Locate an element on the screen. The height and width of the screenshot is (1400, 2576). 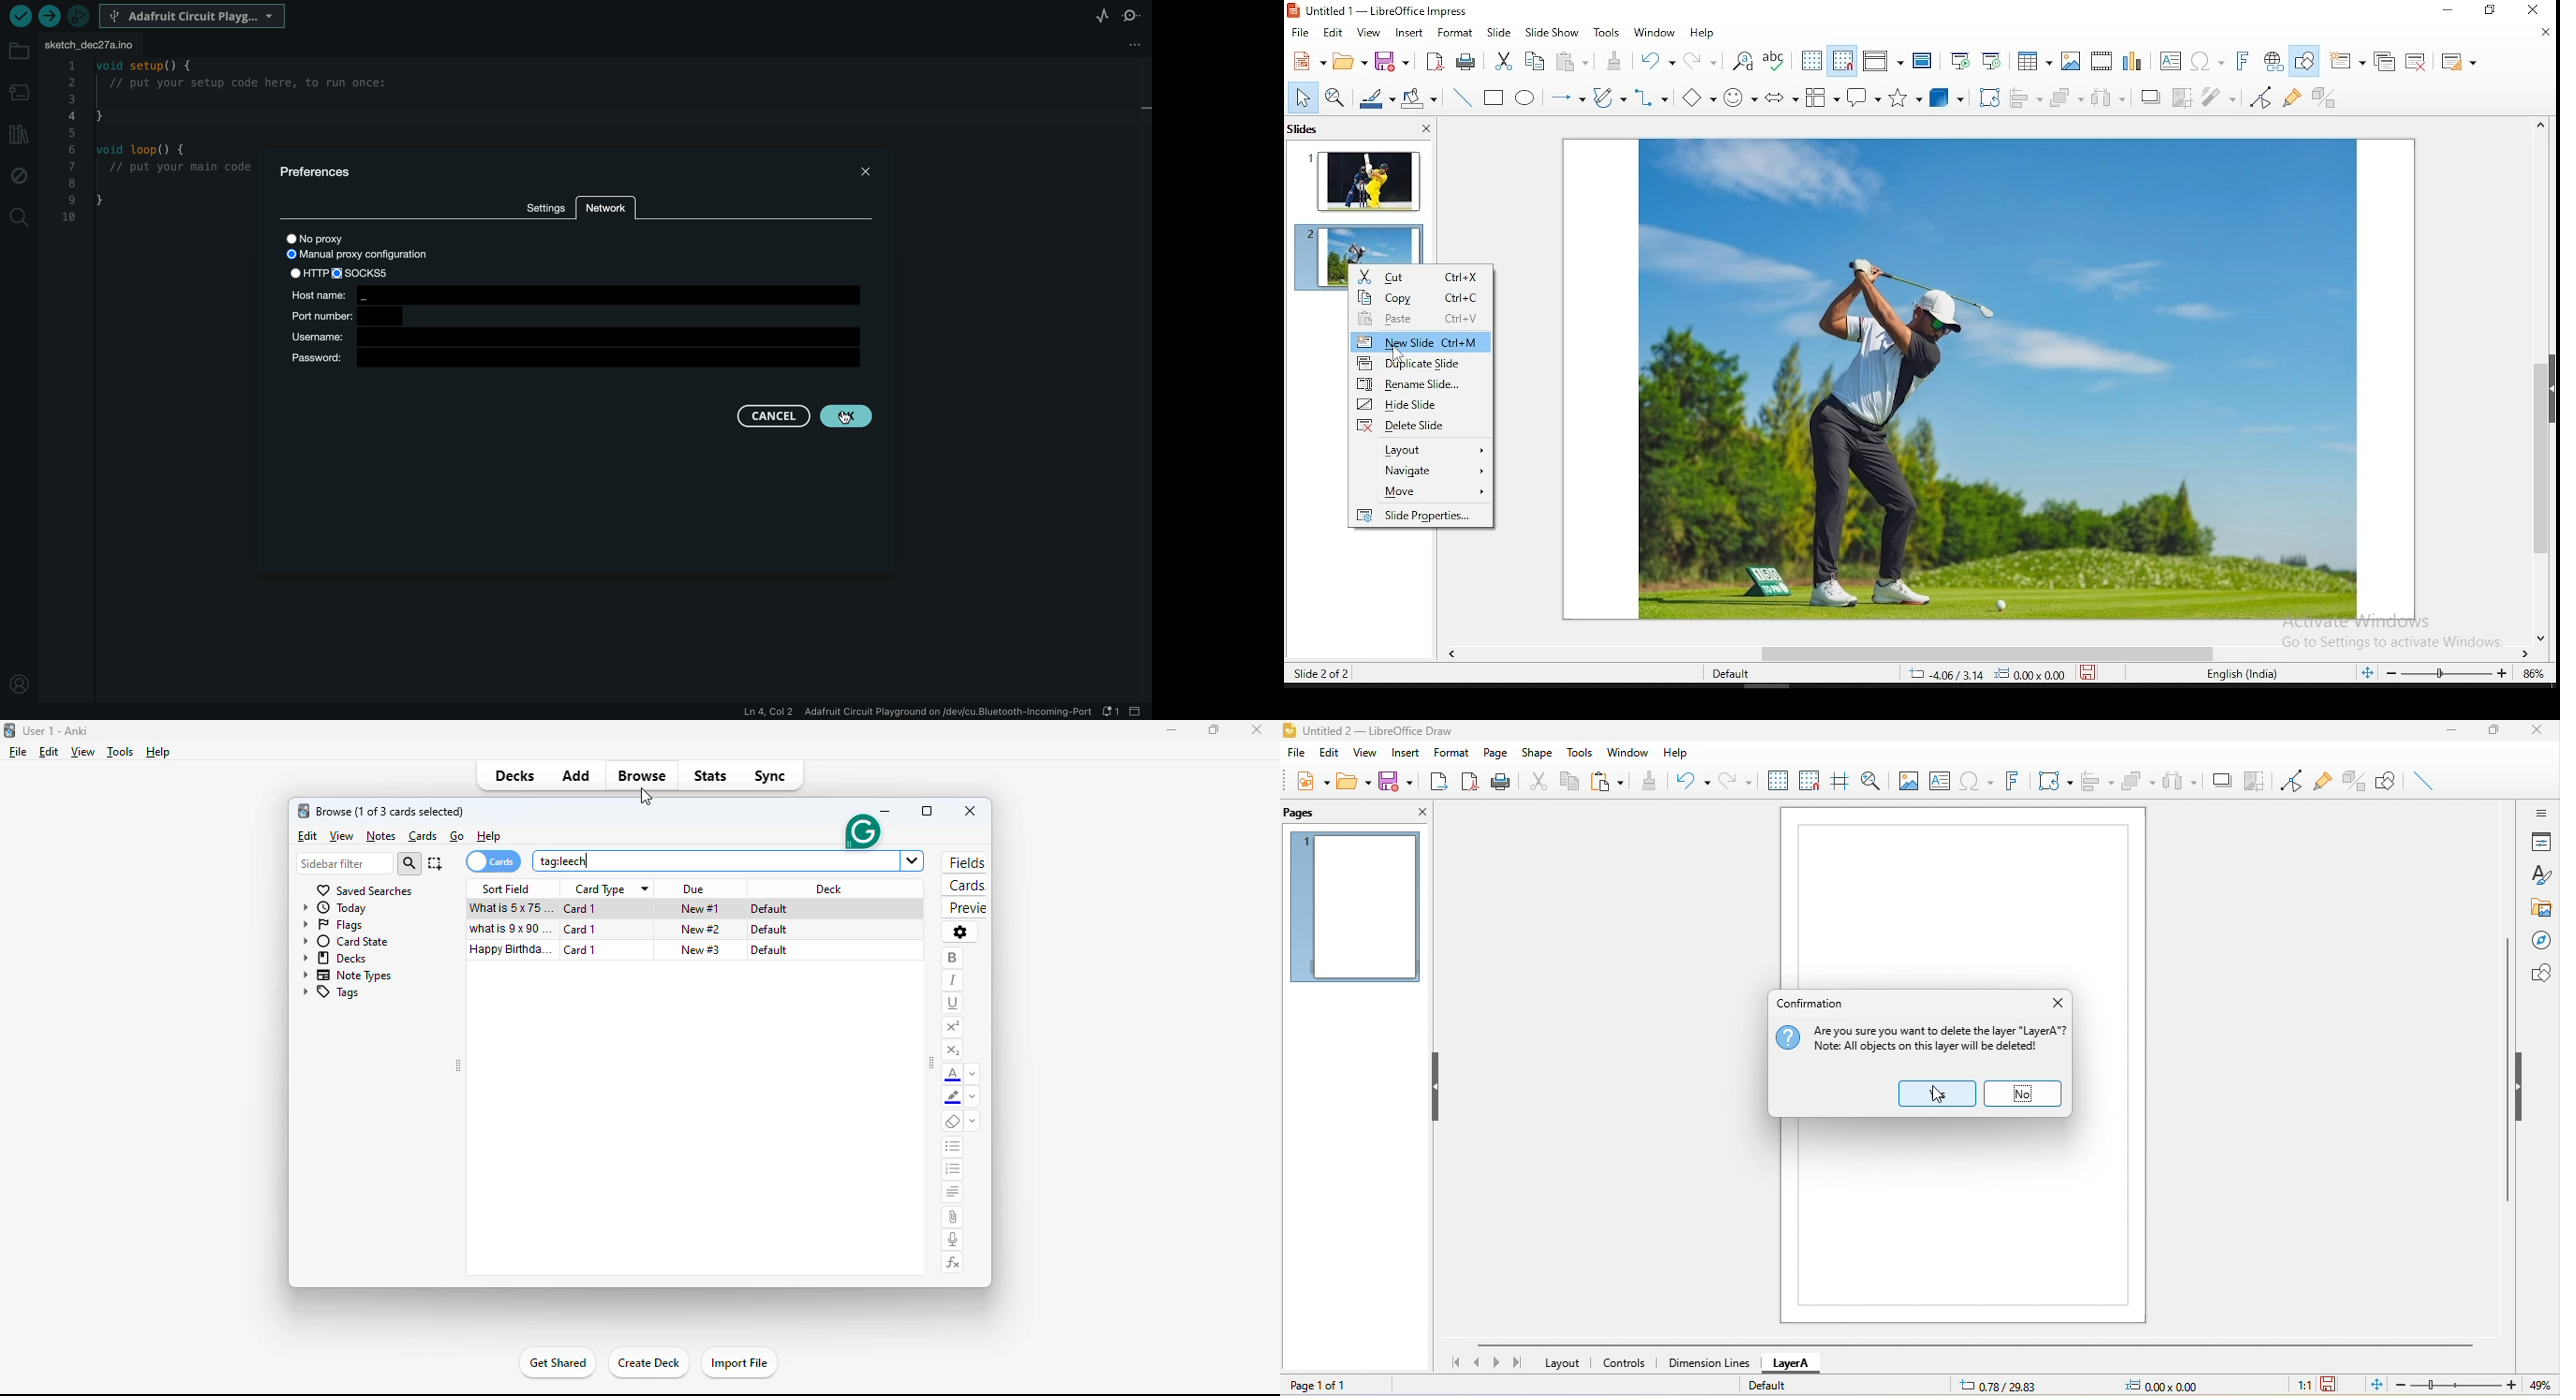
cards is located at coordinates (963, 885).